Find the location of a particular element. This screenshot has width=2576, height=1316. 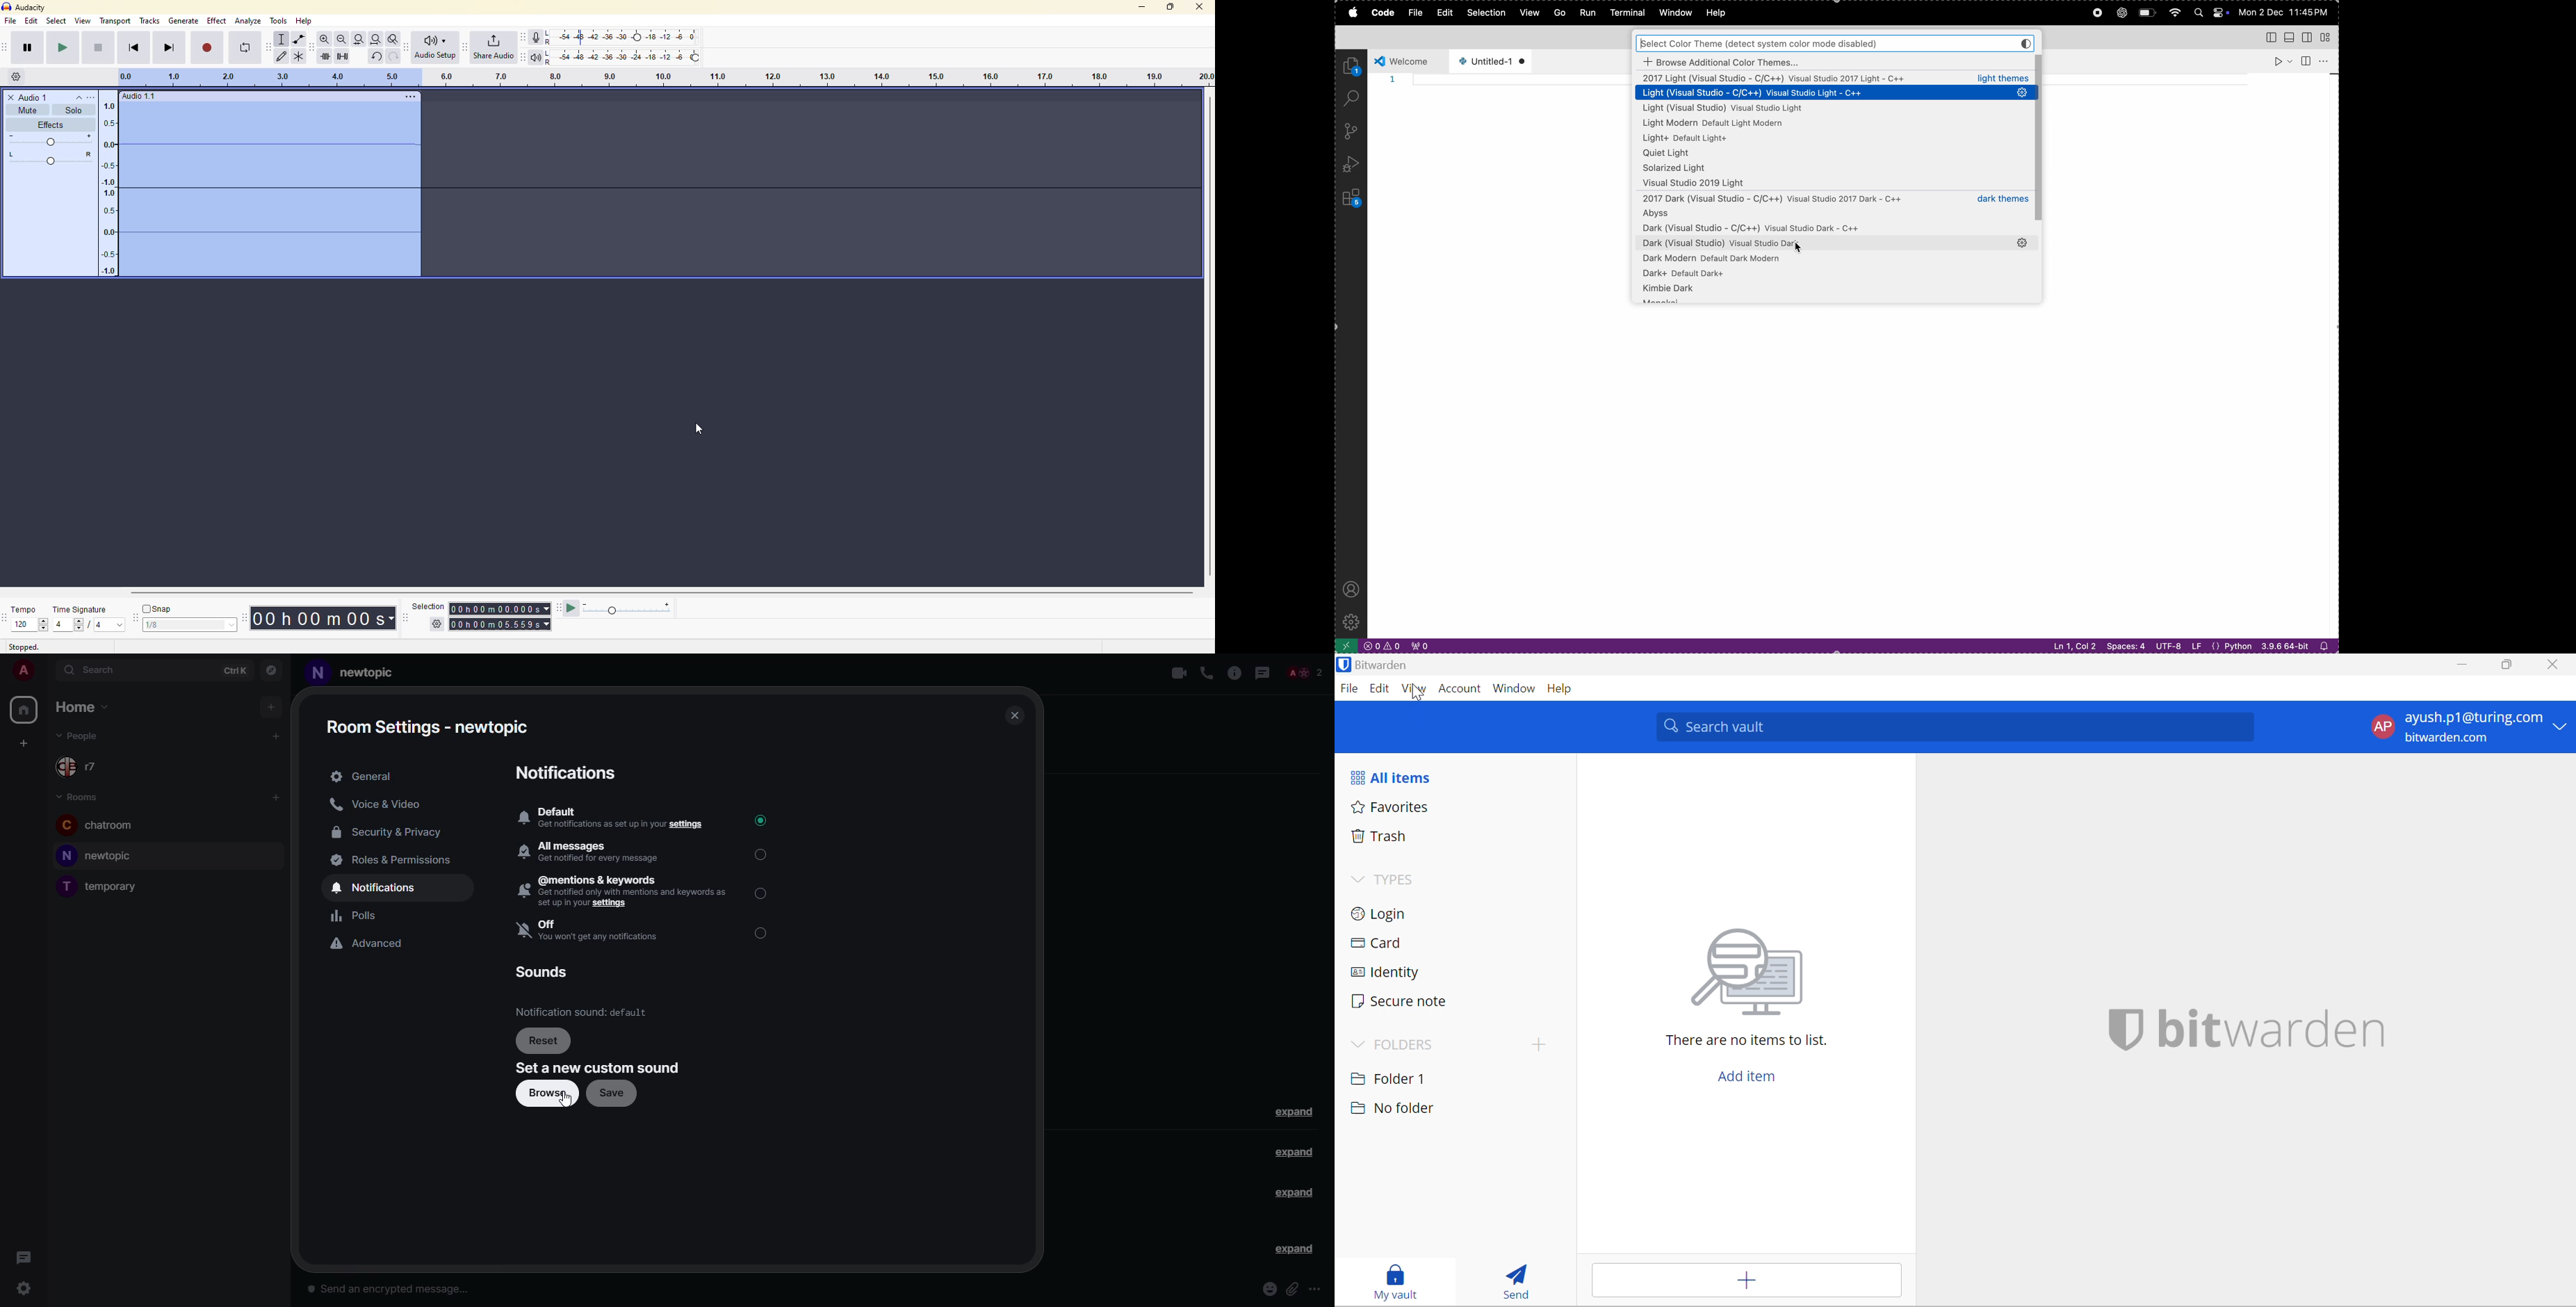

silence audio selection is located at coordinates (341, 55).